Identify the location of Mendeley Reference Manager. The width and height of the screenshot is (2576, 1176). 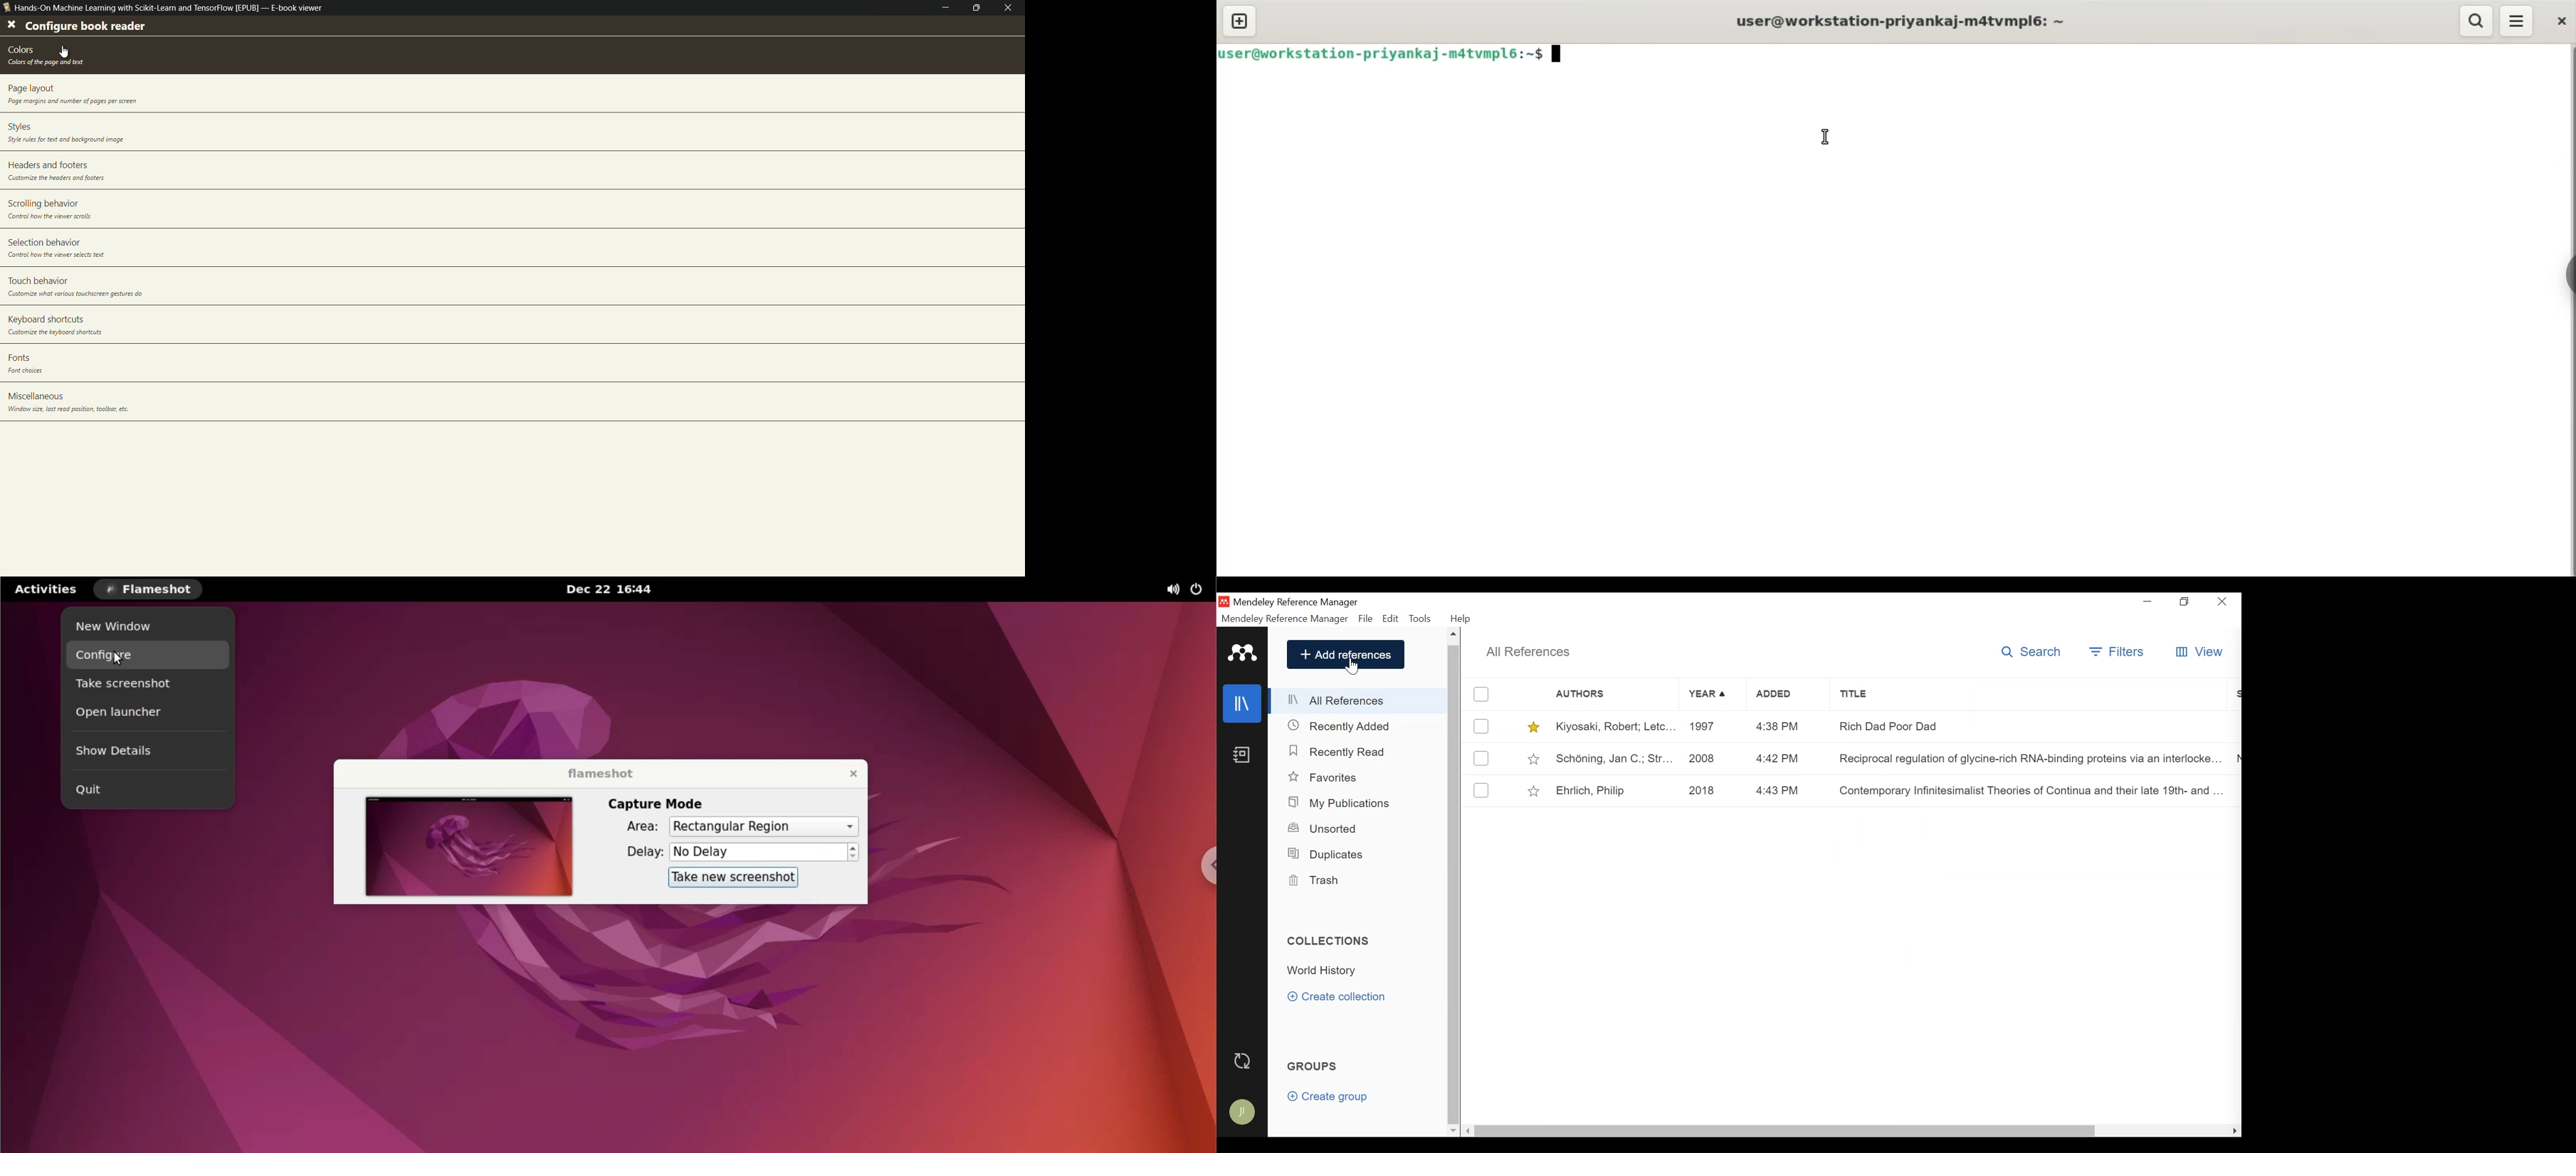
(1298, 602).